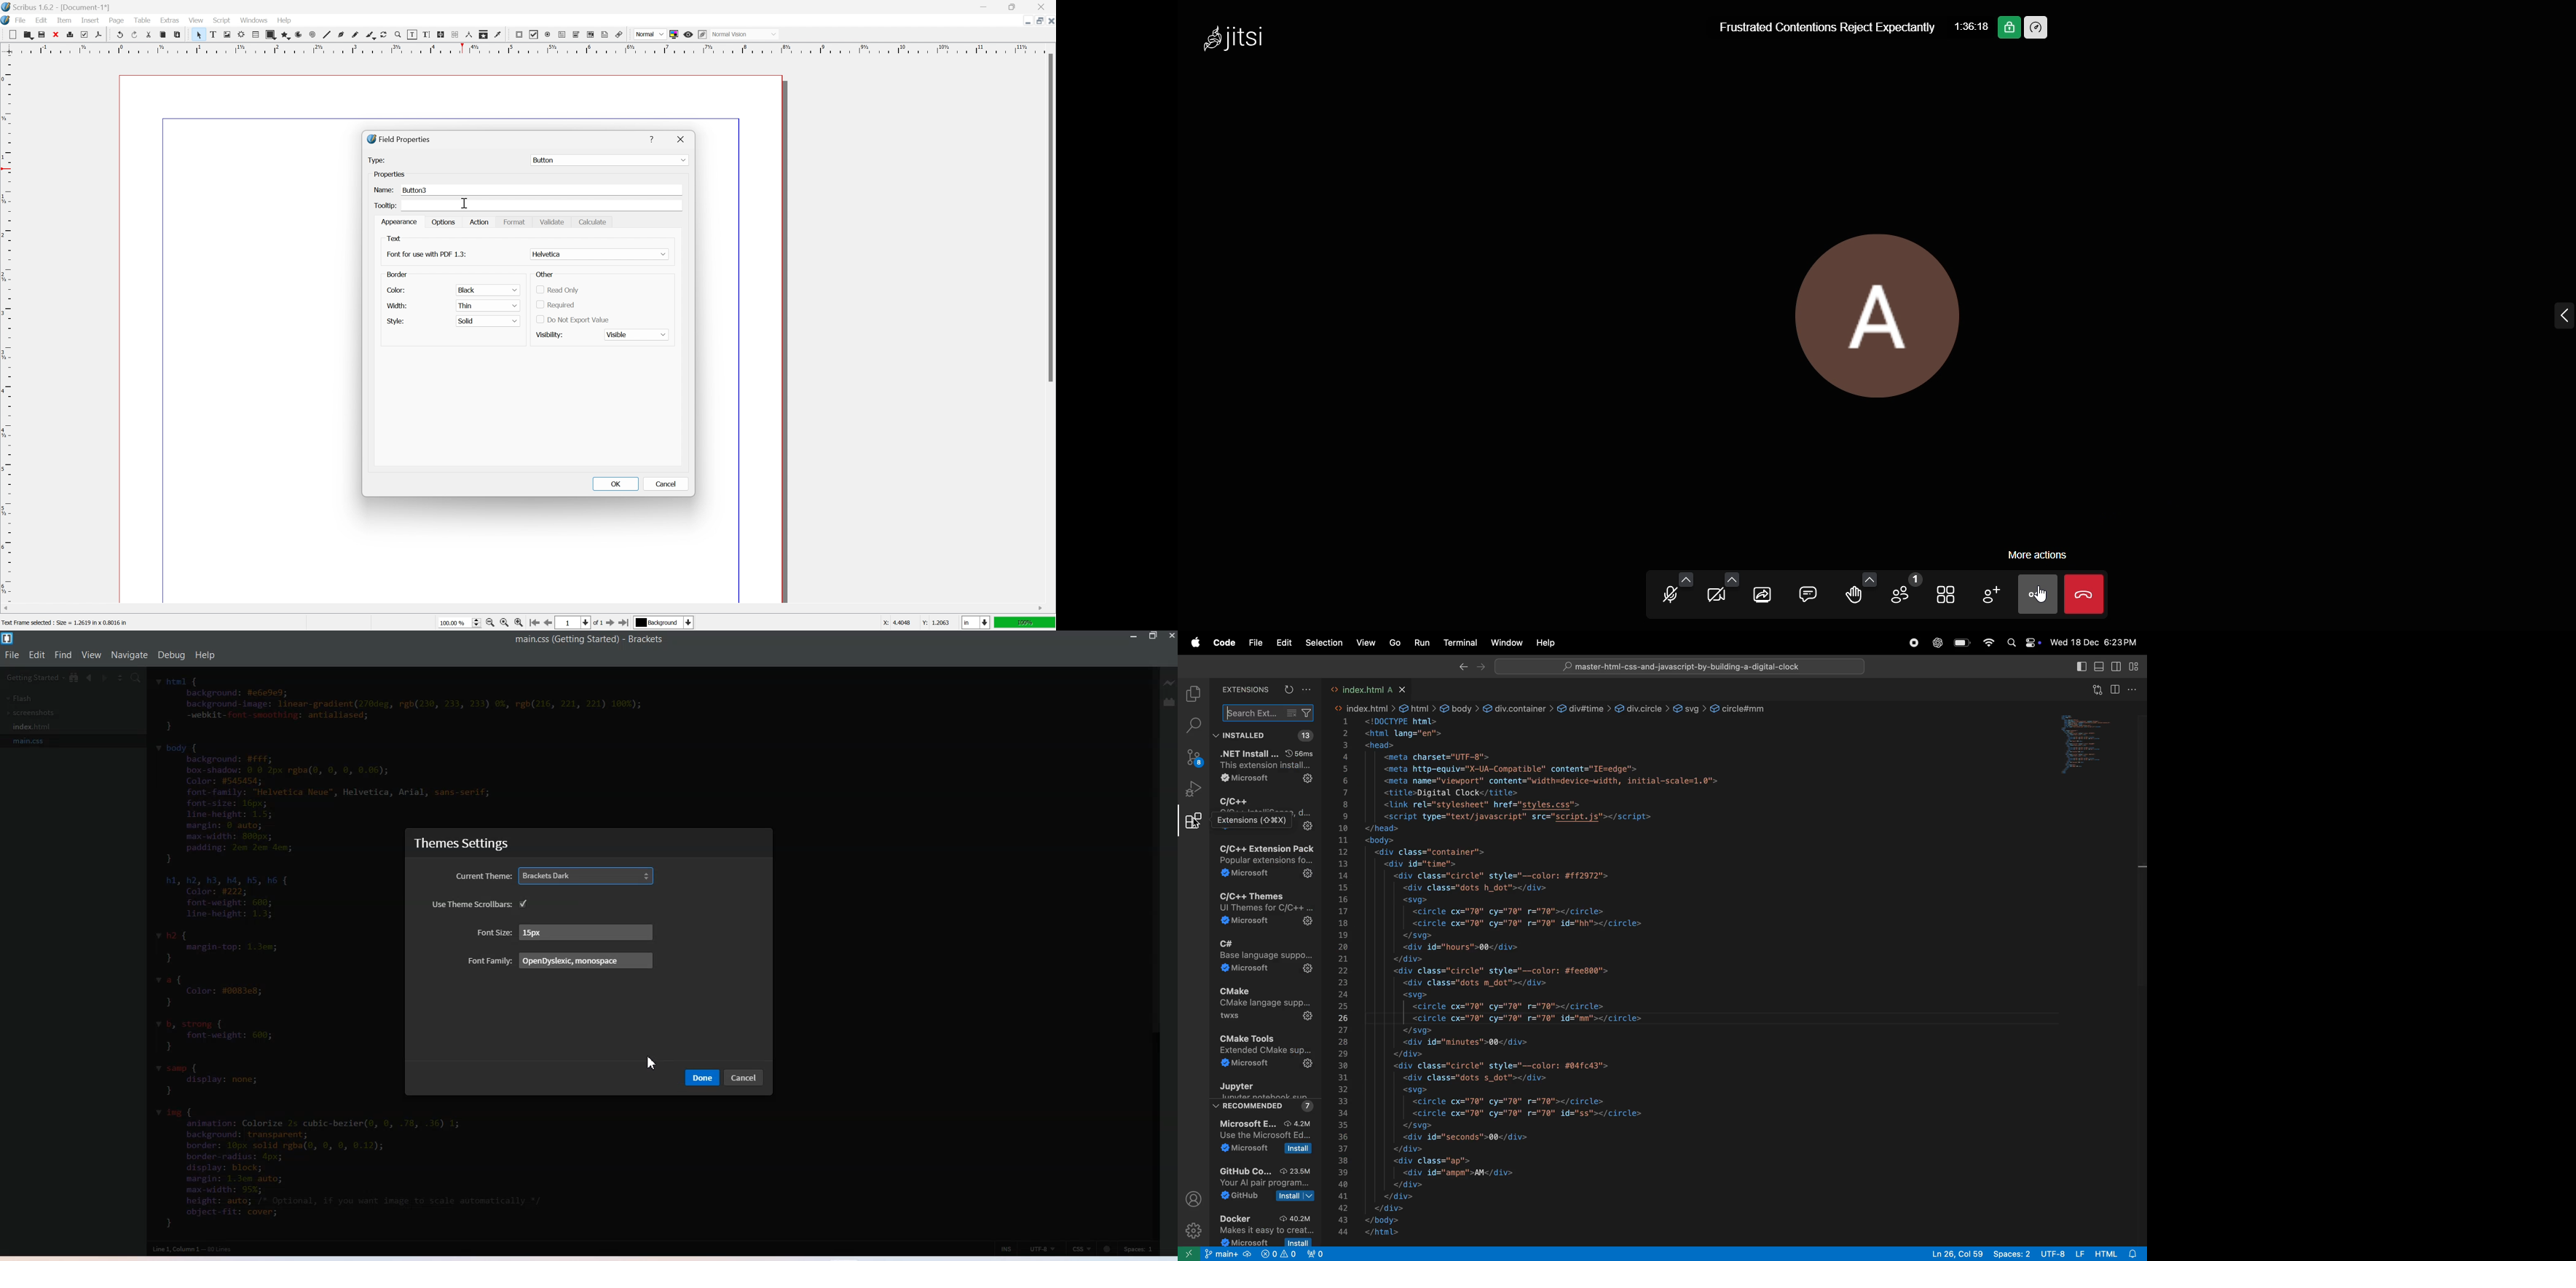 This screenshot has height=1288, width=2576. Describe the element at coordinates (554, 221) in the screenshot. I see `Validate` at that location.